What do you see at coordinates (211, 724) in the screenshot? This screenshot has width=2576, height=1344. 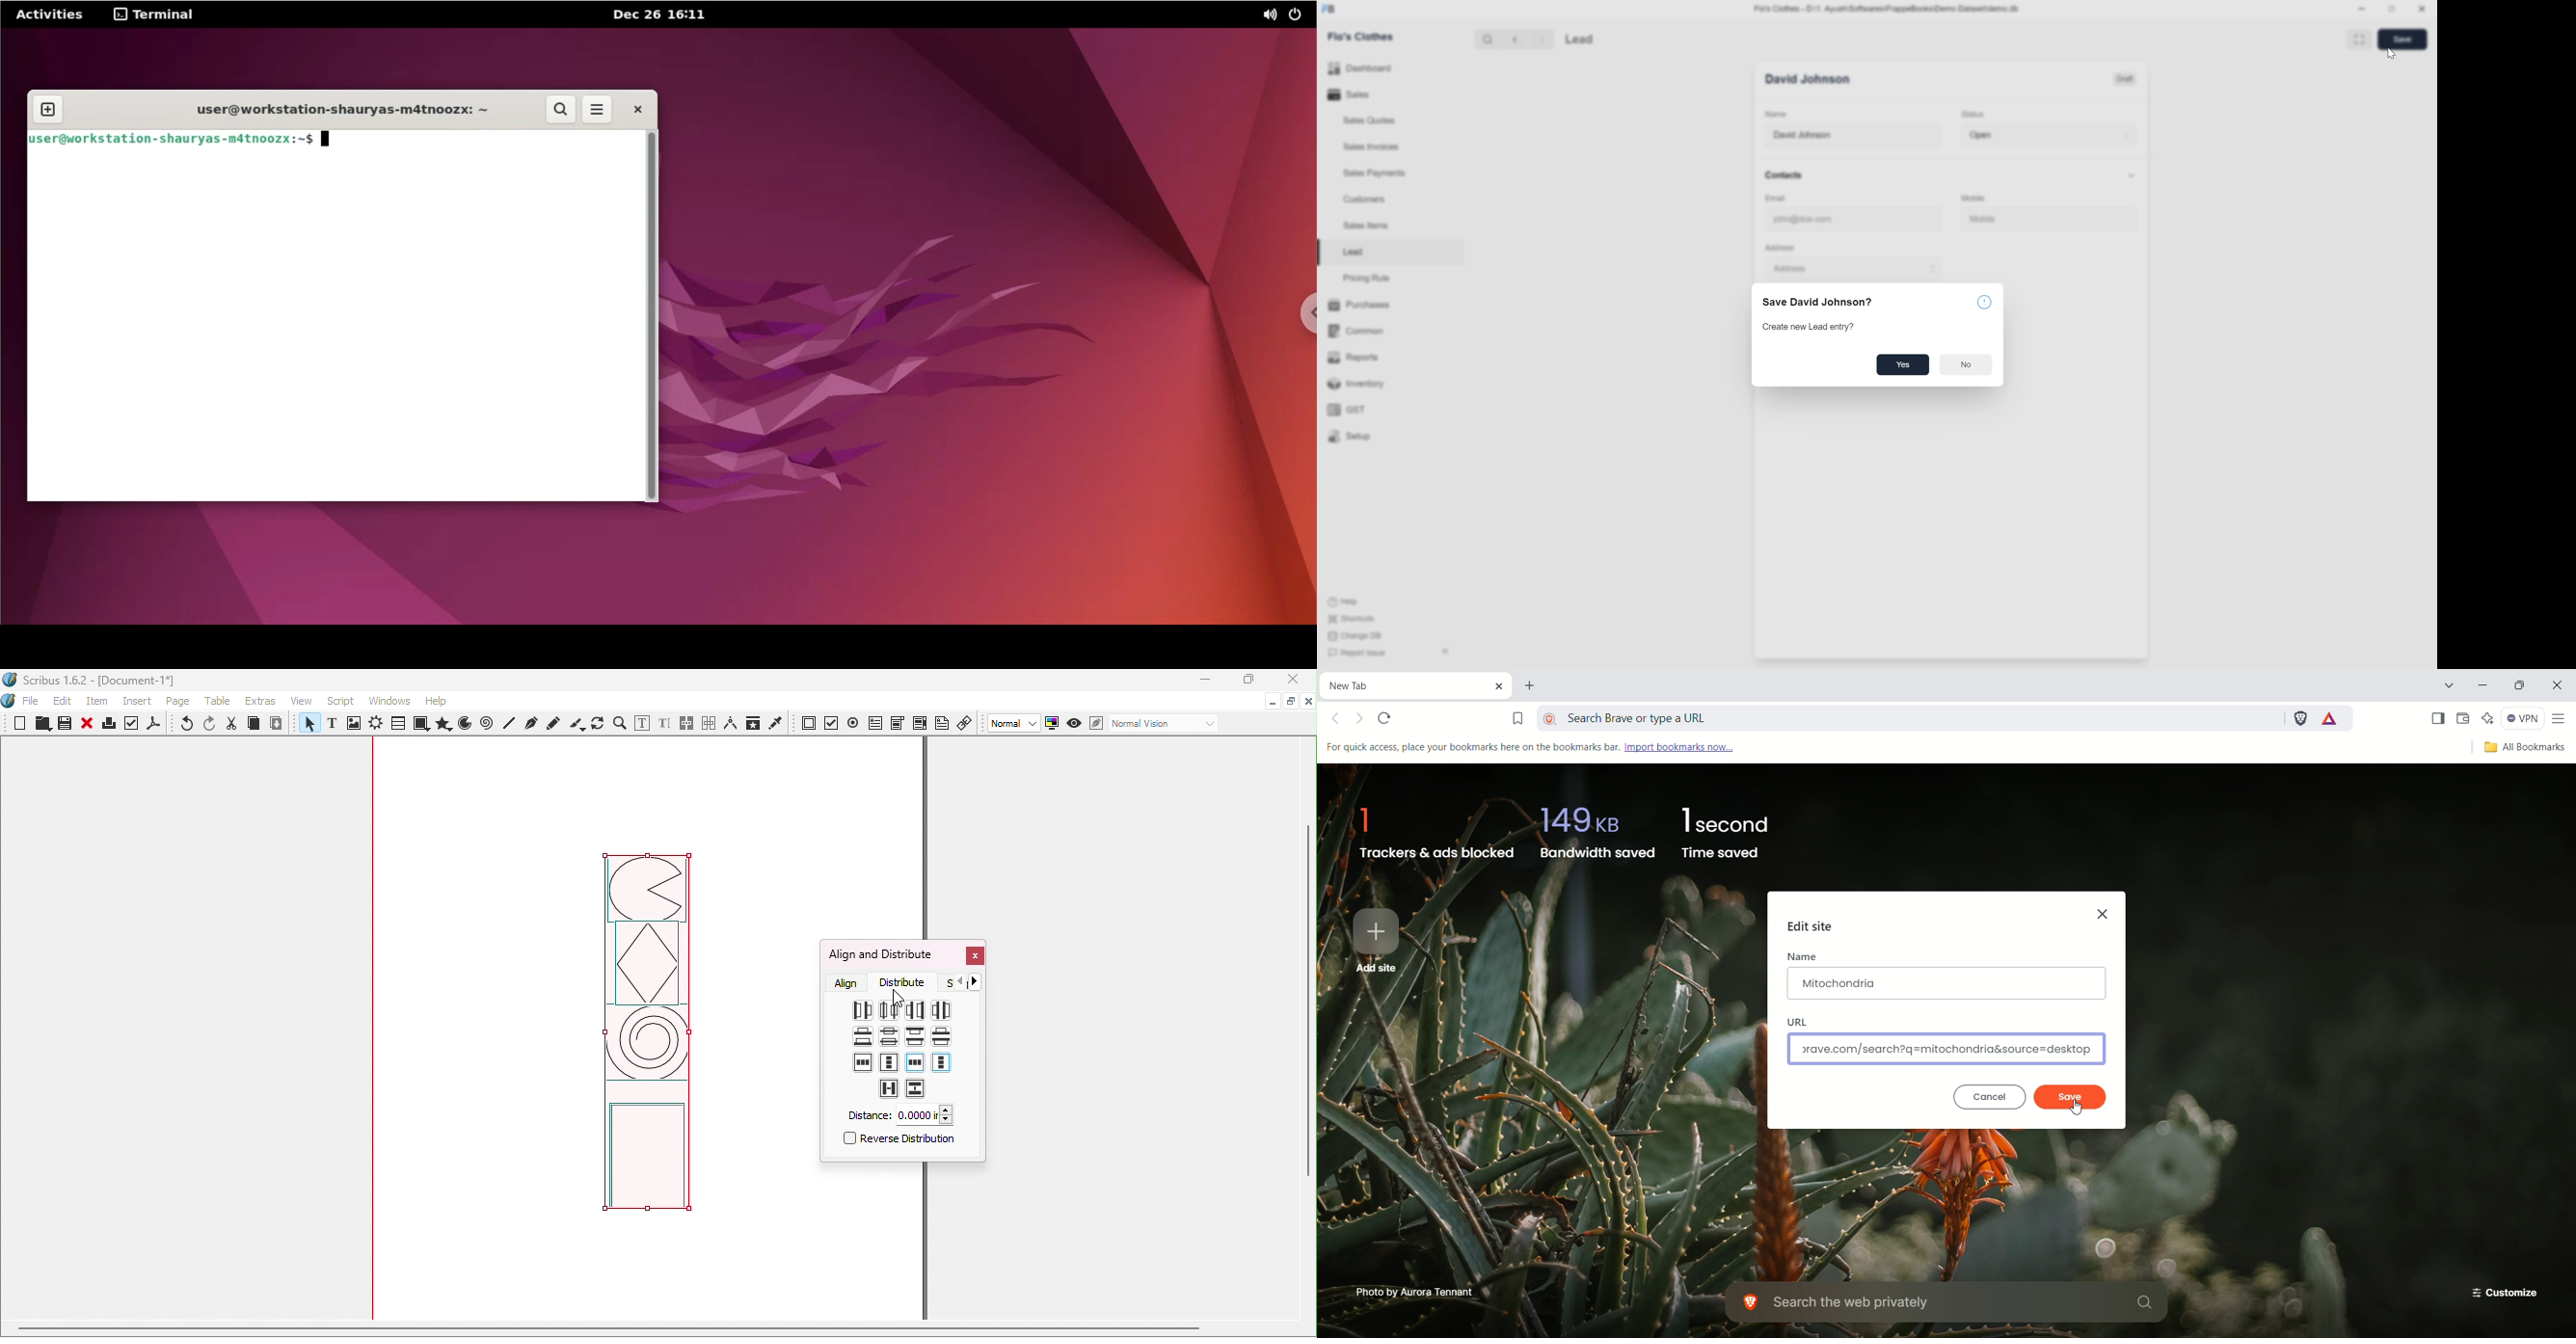 I see `Redo` at bounding box center [211, 724].